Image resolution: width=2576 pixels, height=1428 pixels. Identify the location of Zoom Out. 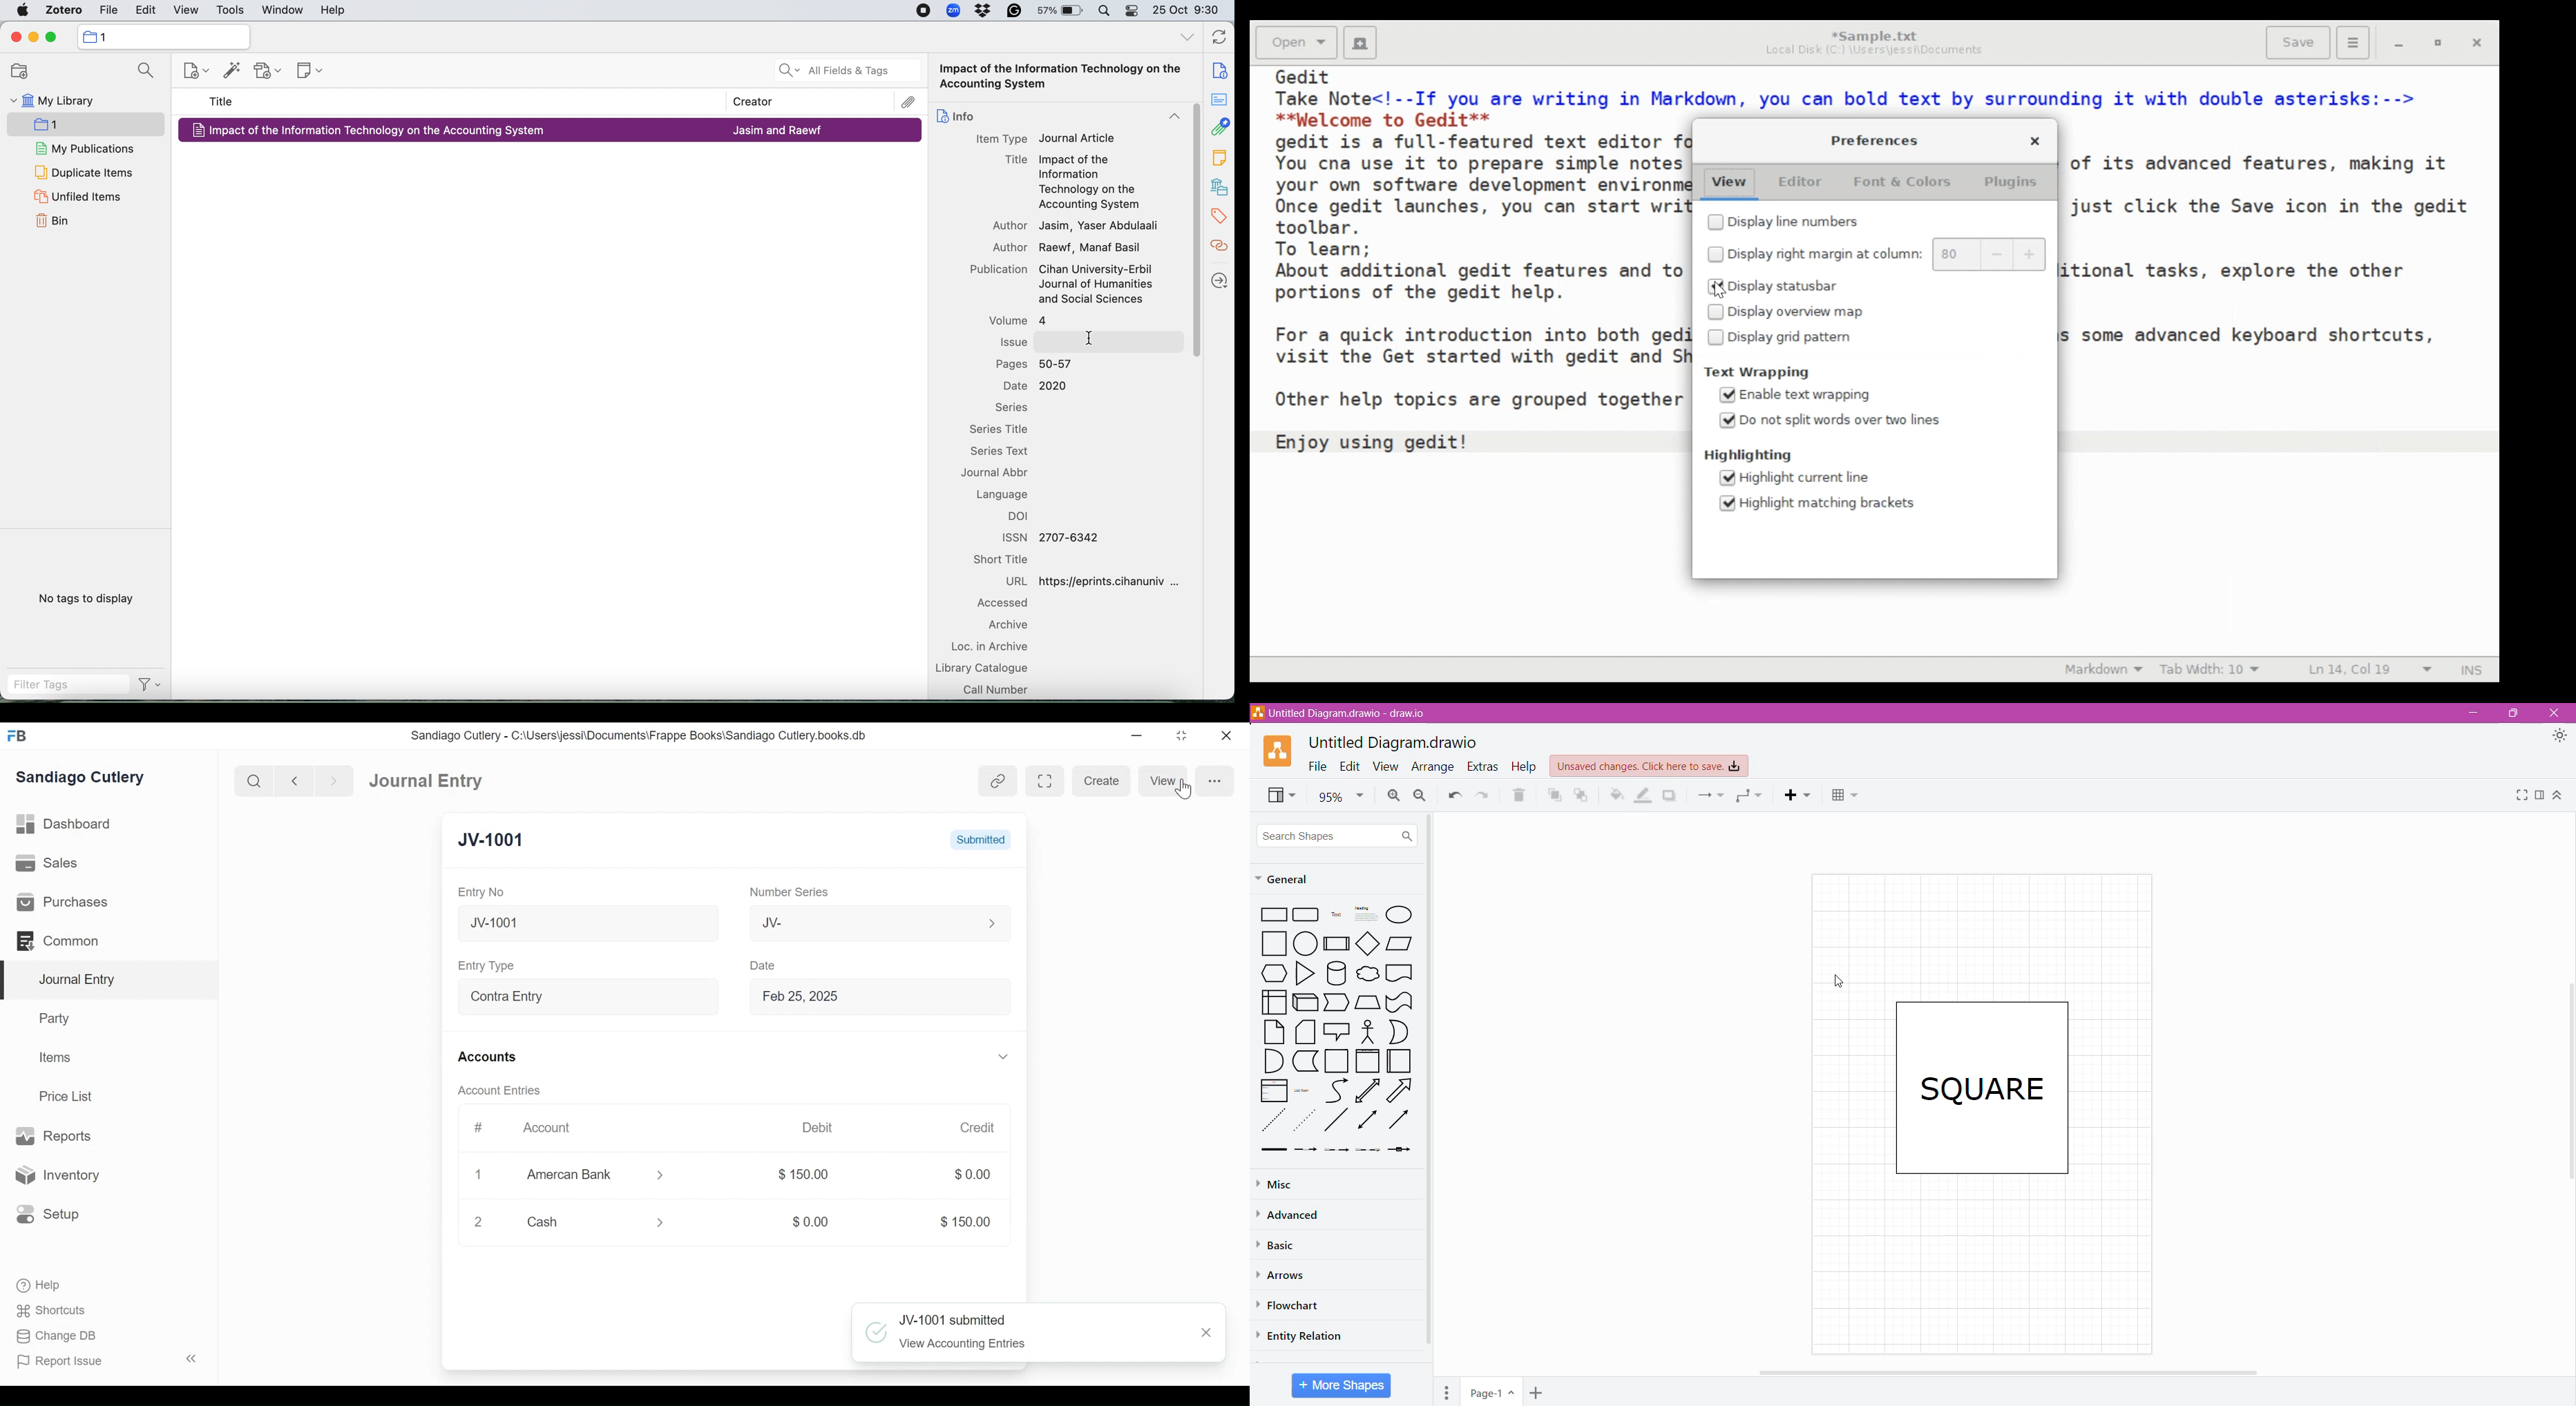
(1420, 796).